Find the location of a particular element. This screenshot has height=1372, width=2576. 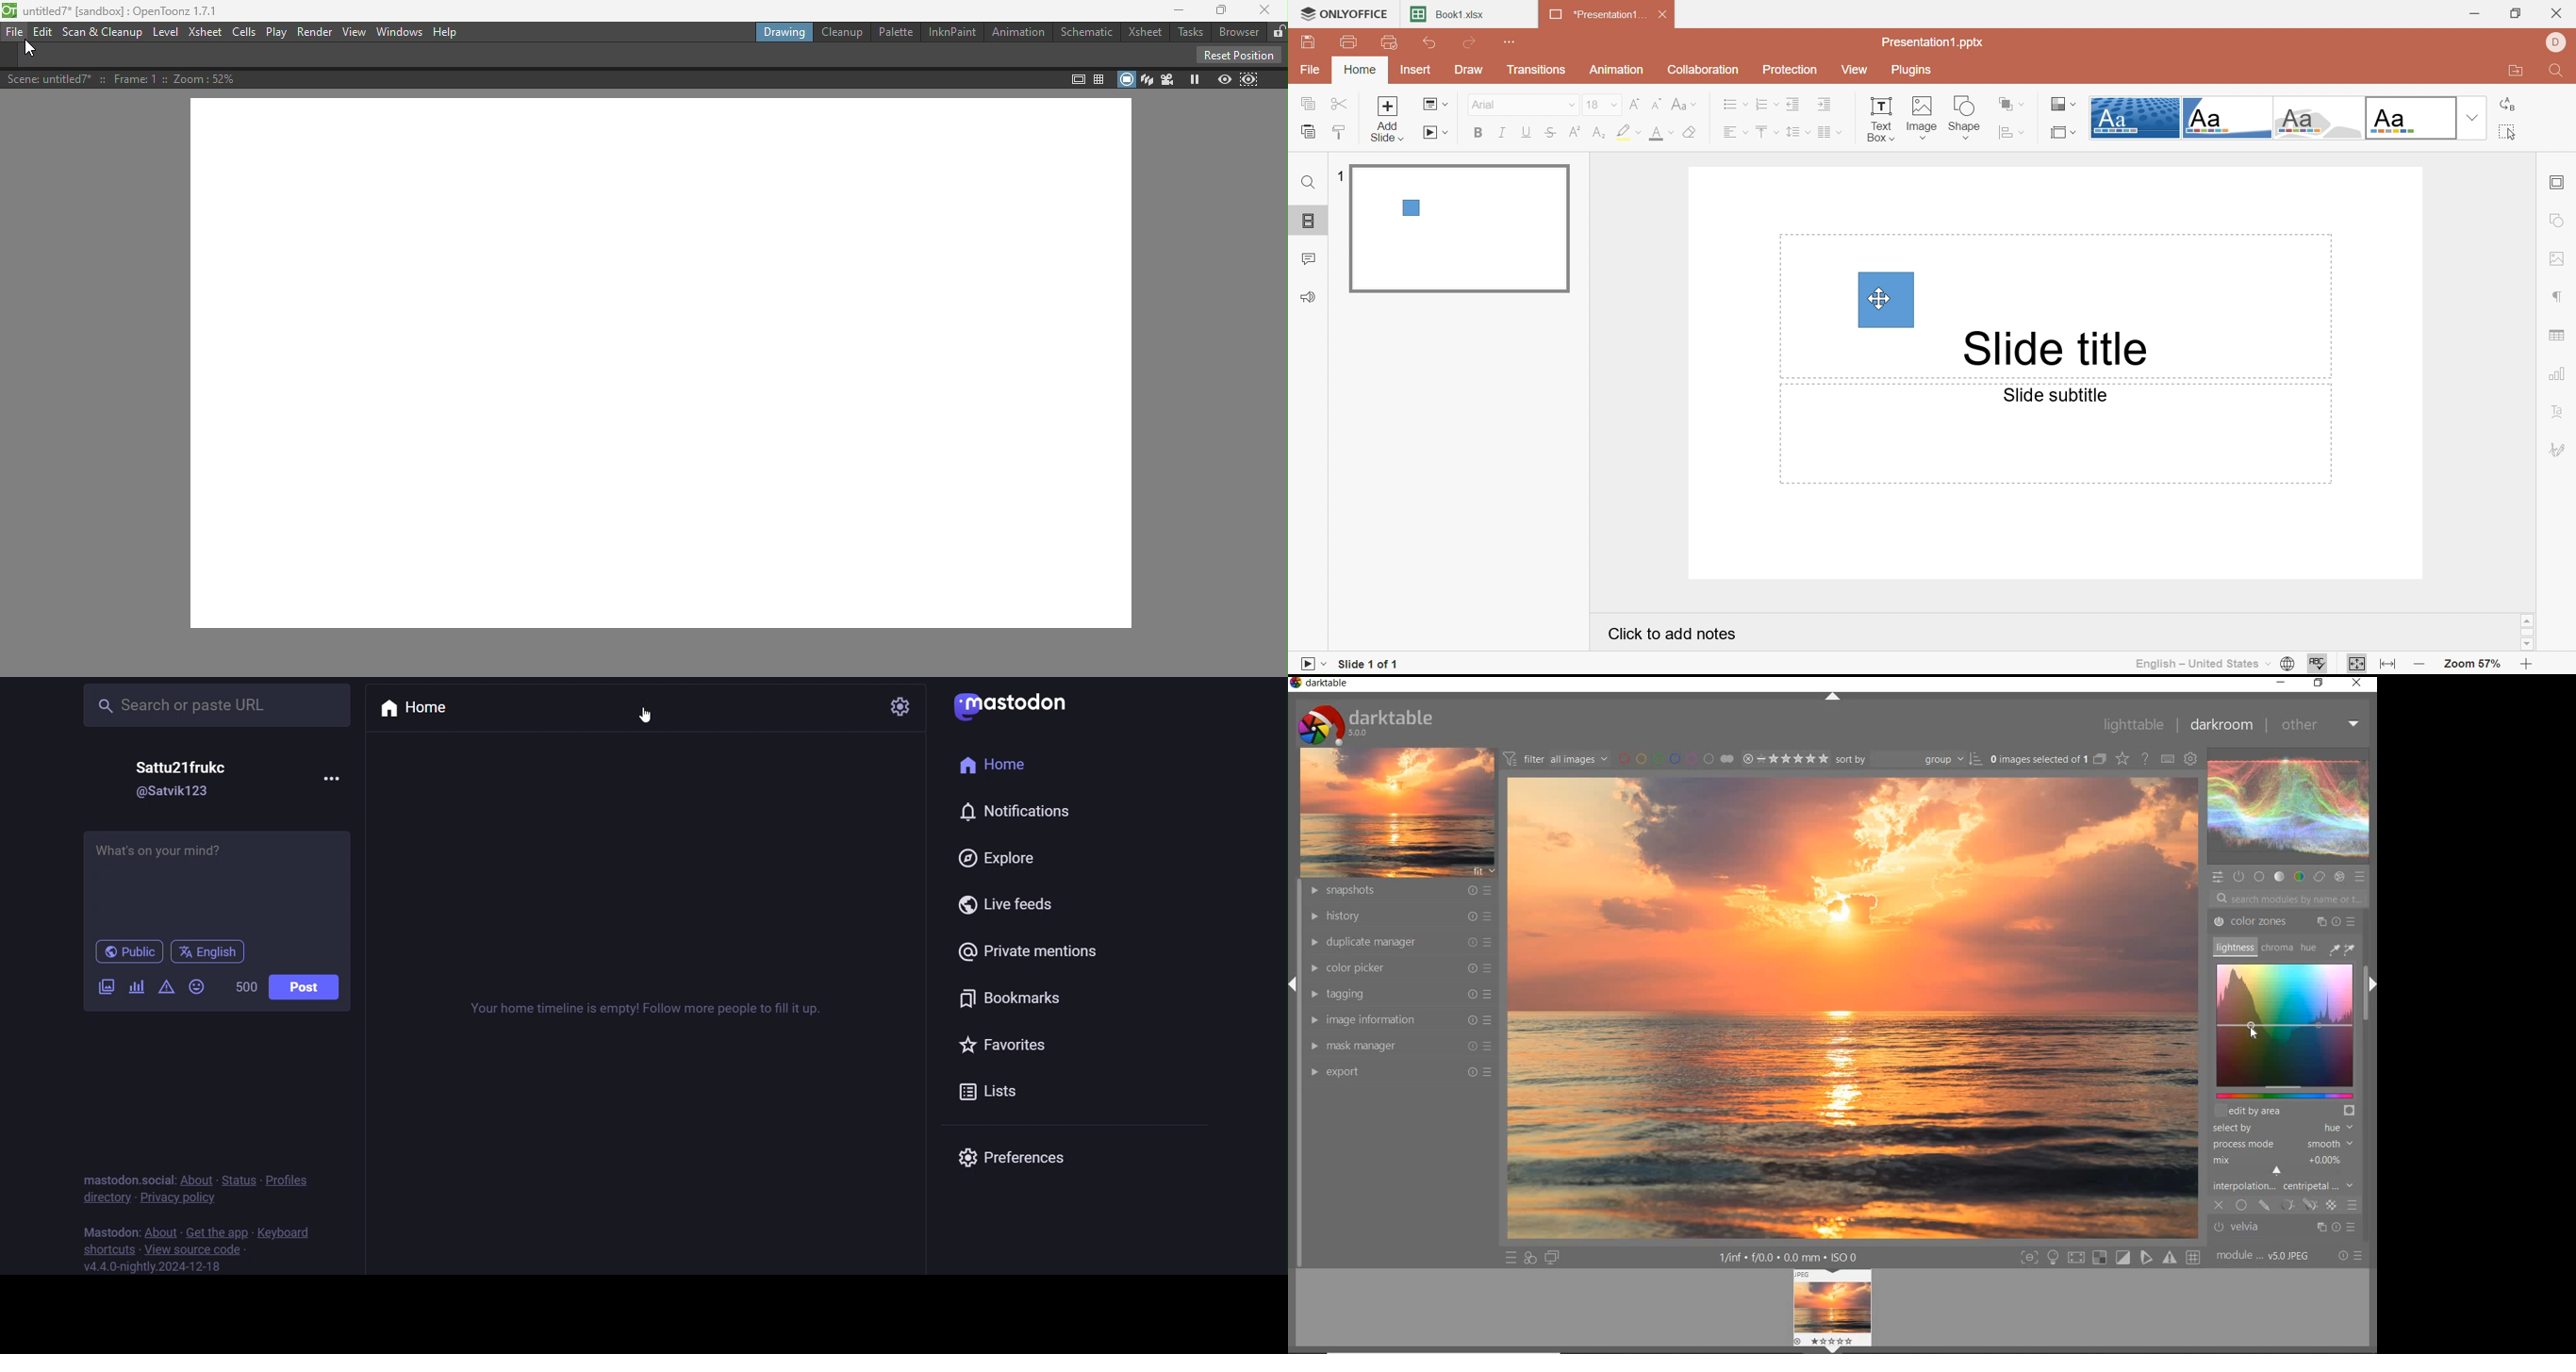

Start slideshow is located at coordinates (1436, 133).